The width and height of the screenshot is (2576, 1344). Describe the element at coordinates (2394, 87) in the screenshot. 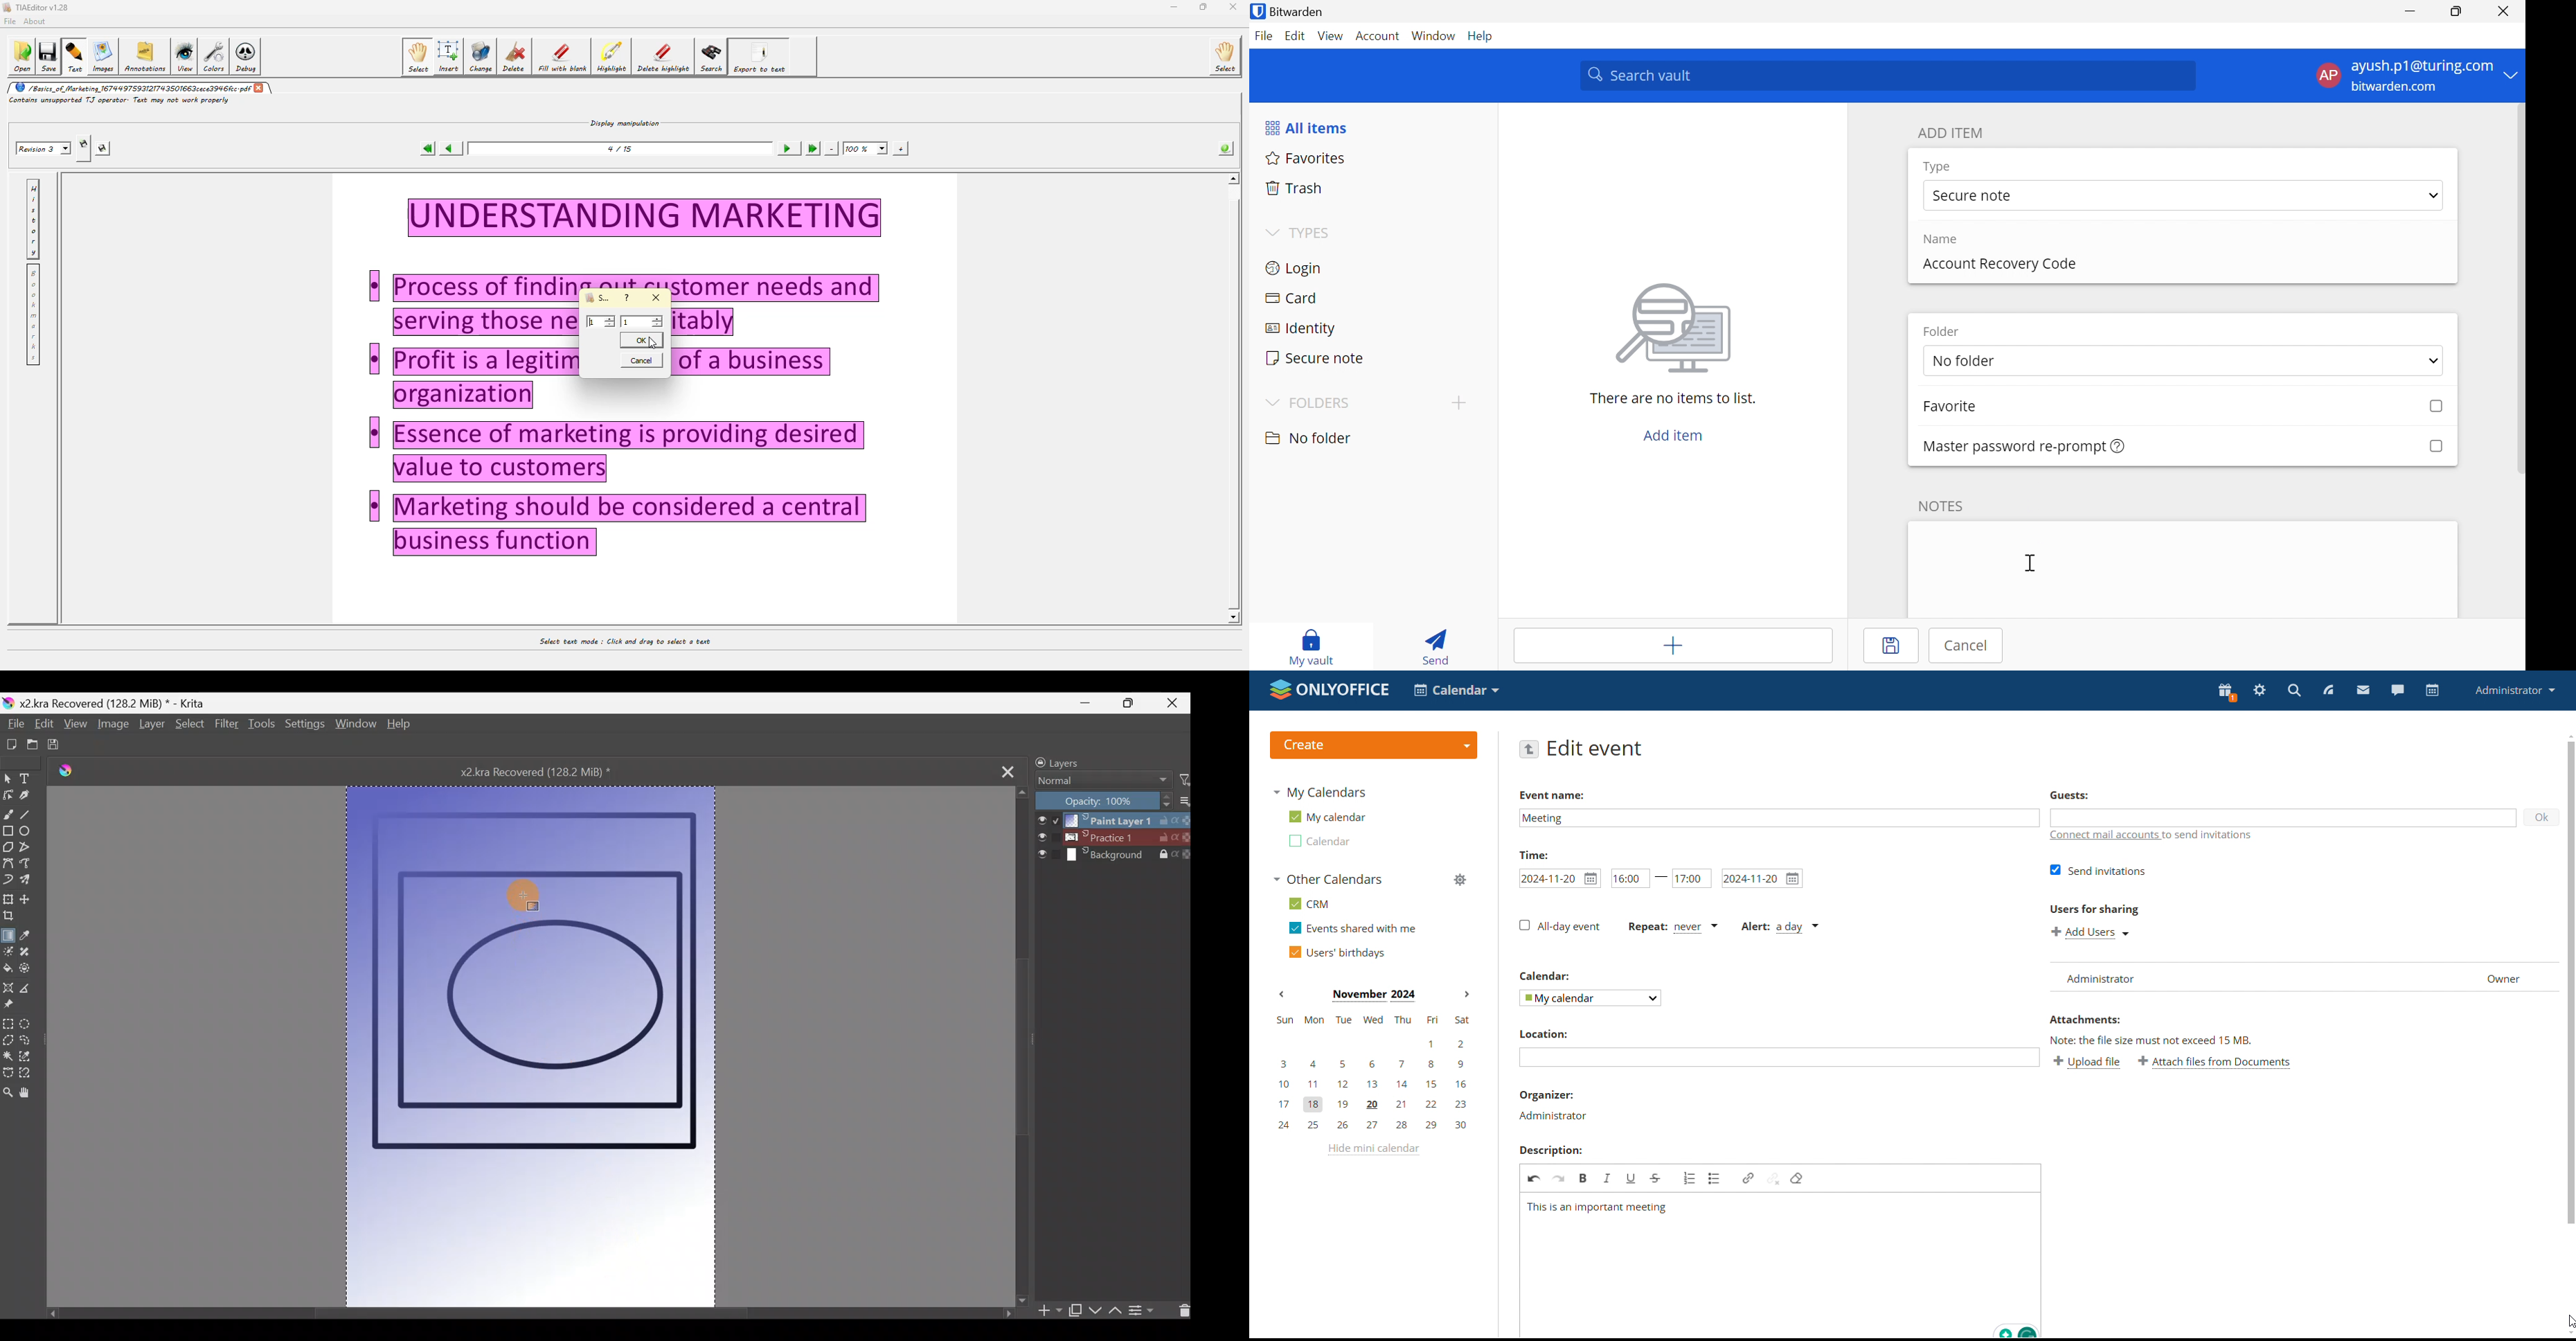

I see `bitwarden.com` at that location.